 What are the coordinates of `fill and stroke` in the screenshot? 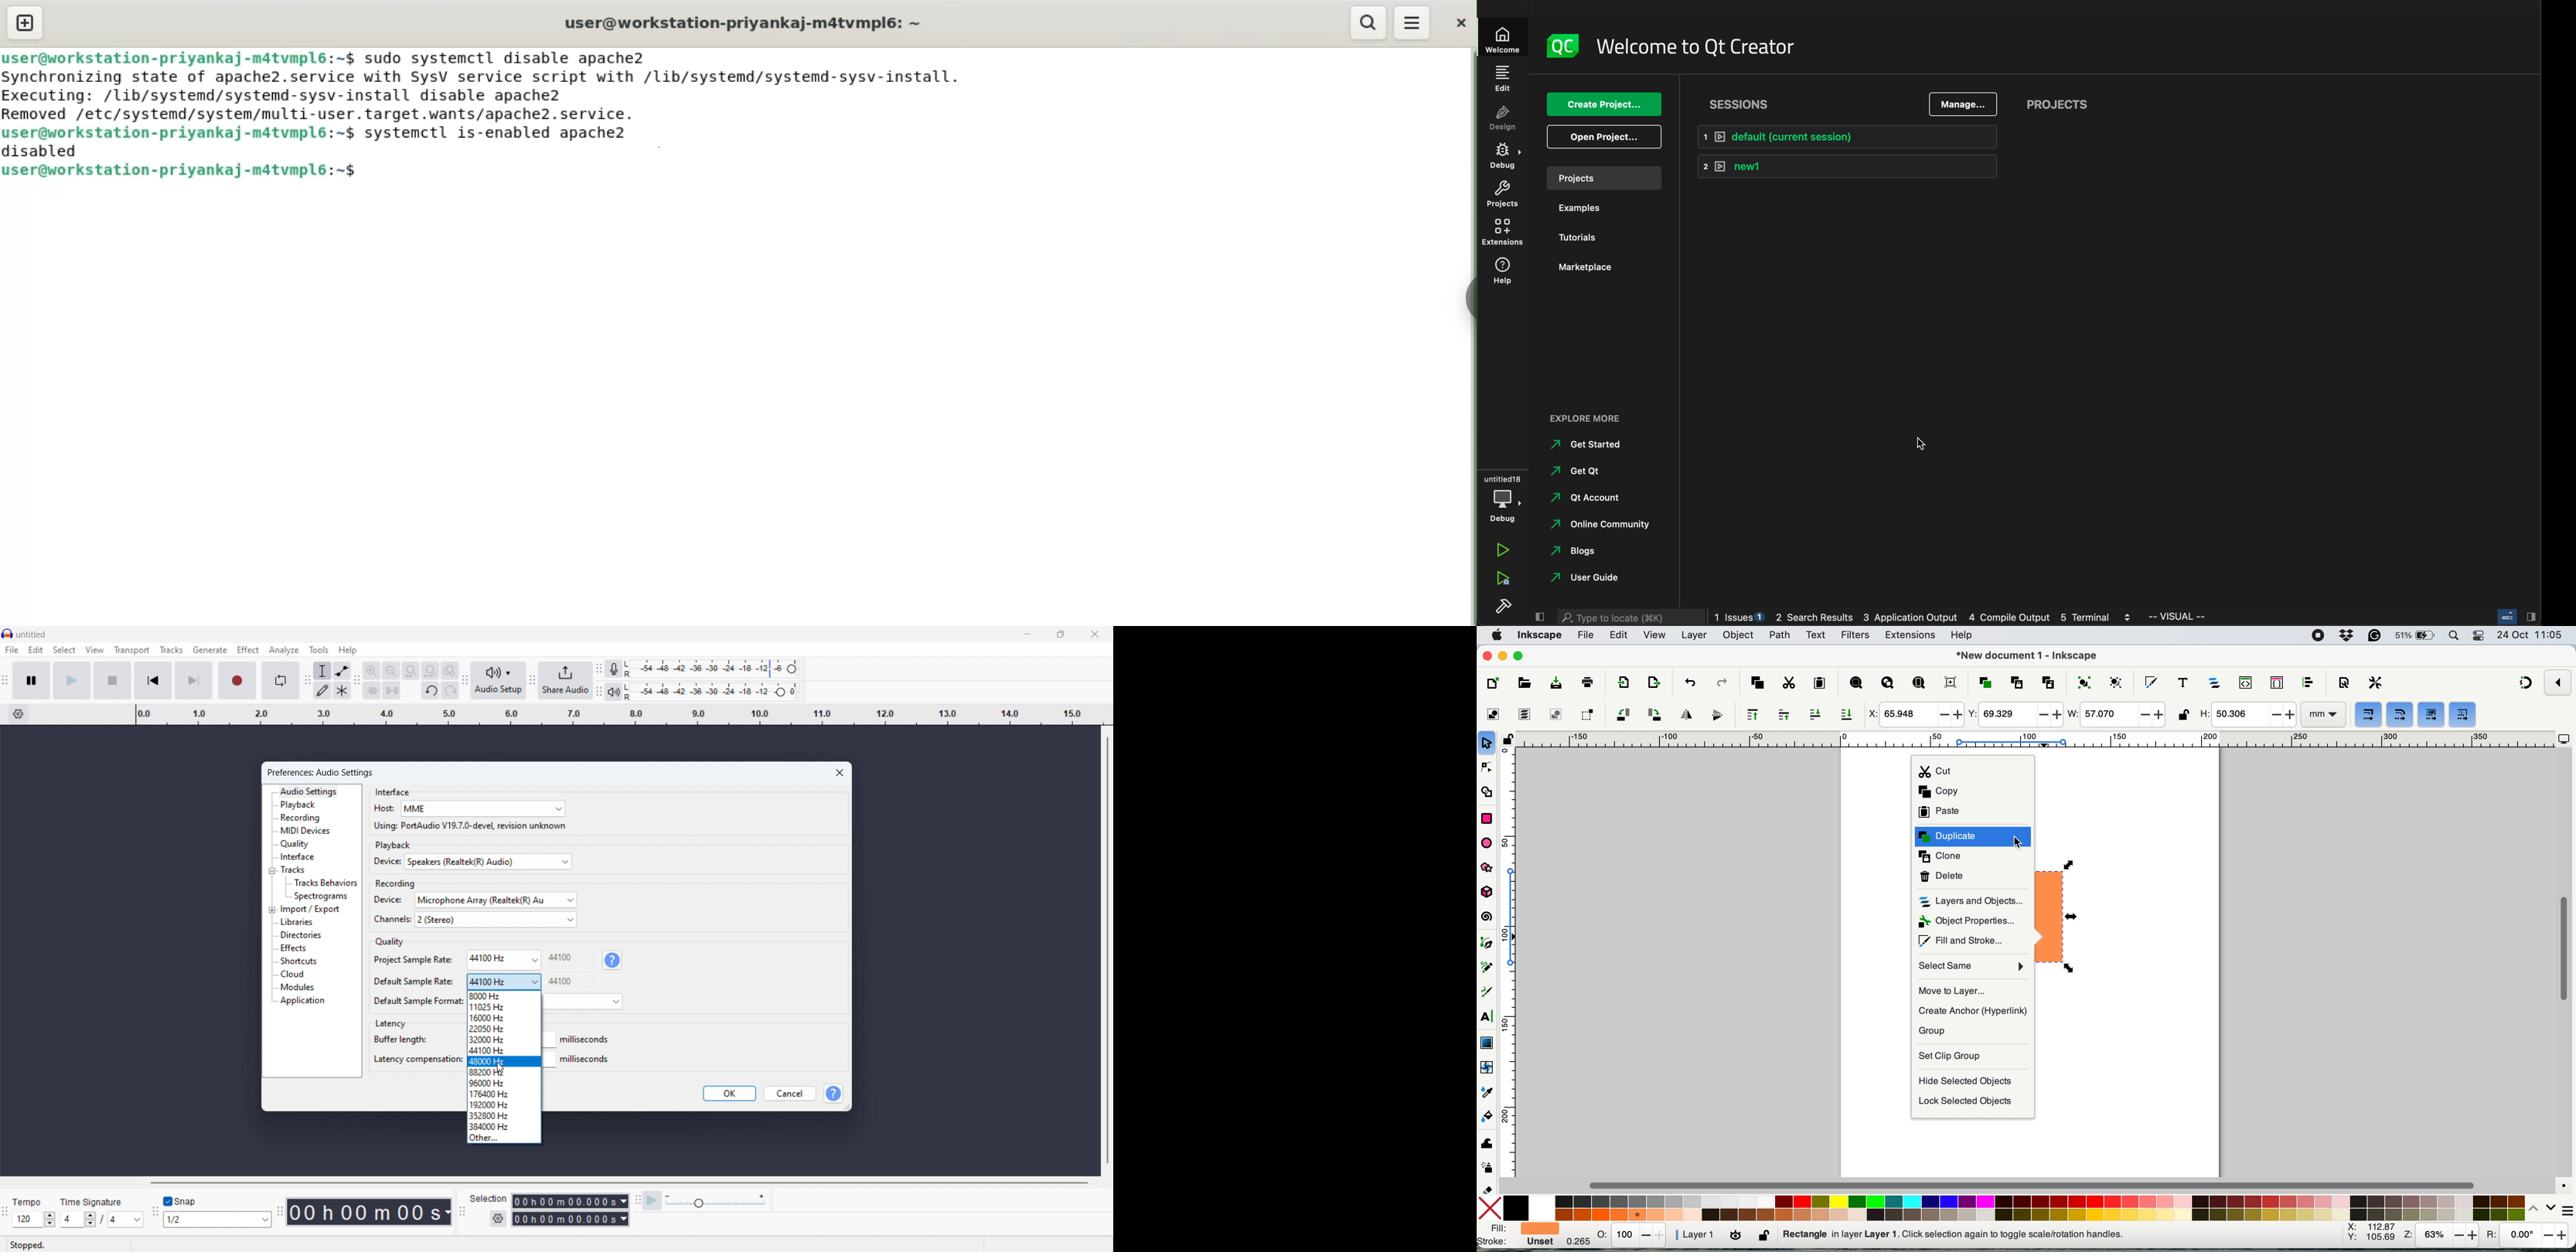 It's located at (1965, 941).